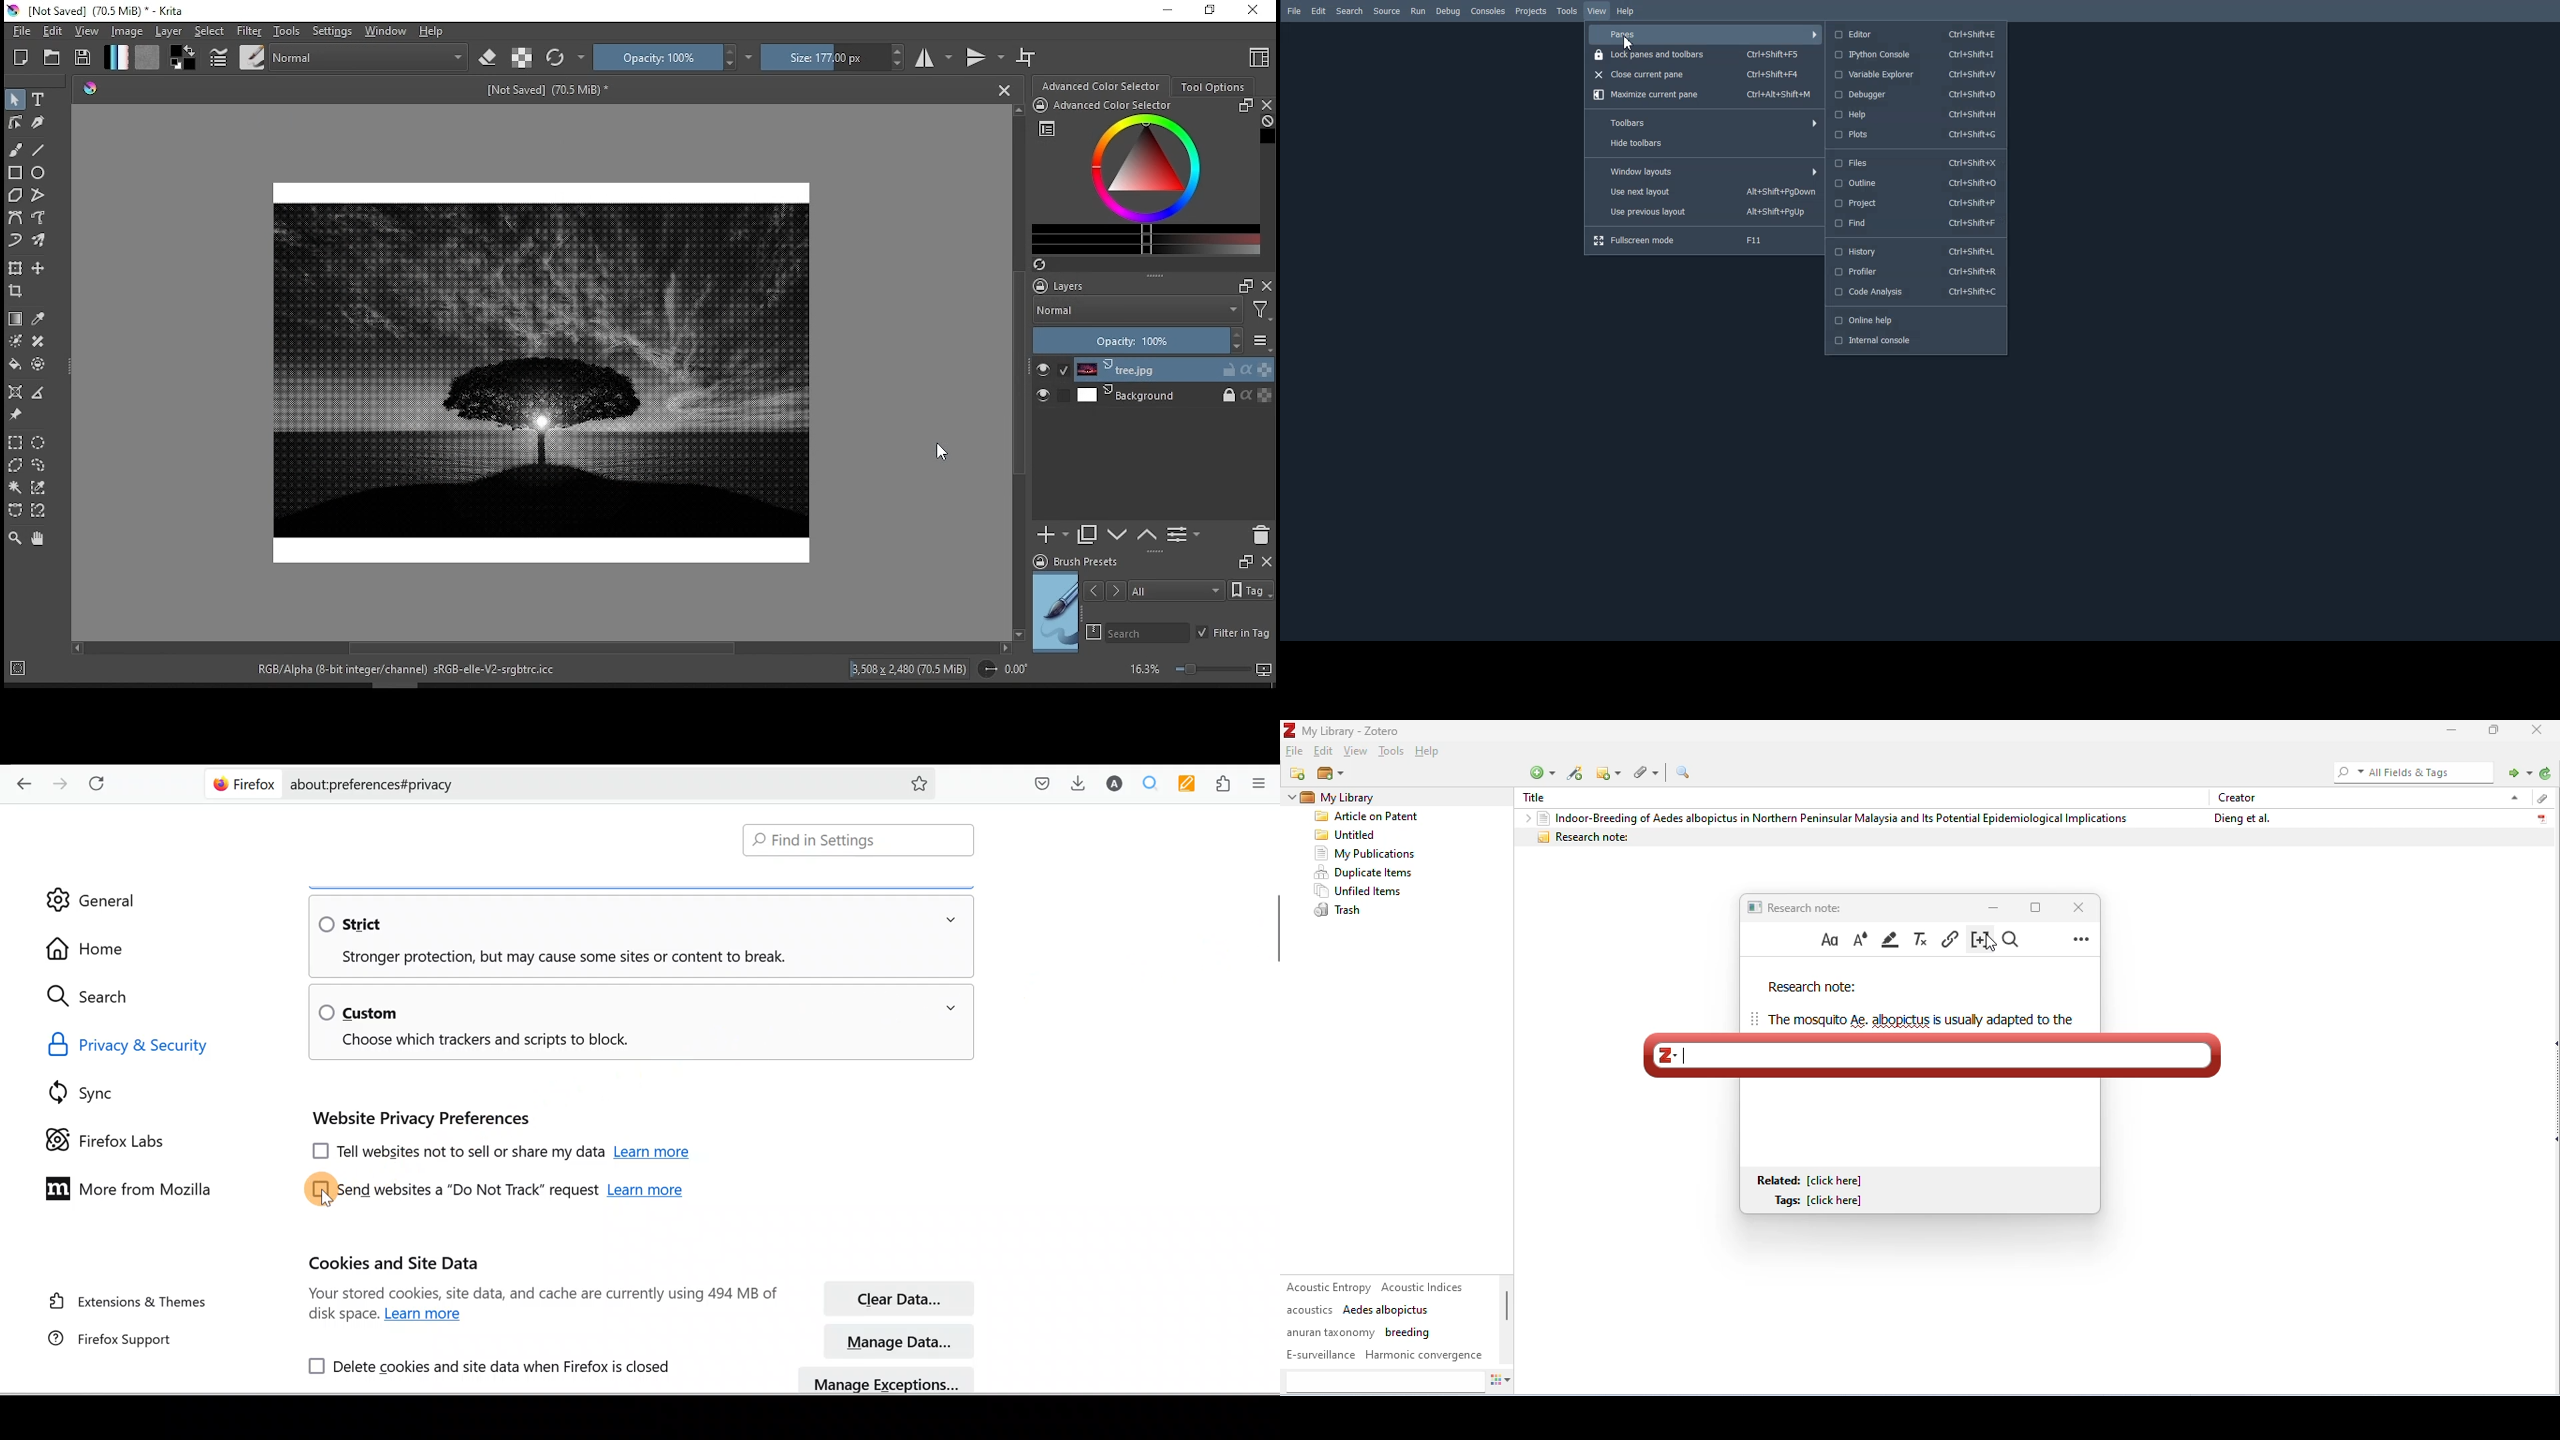  What do you see at coordinates (1823, 1202) in the screenshot?
I see `tags` at bounding box center [1823, 1202].